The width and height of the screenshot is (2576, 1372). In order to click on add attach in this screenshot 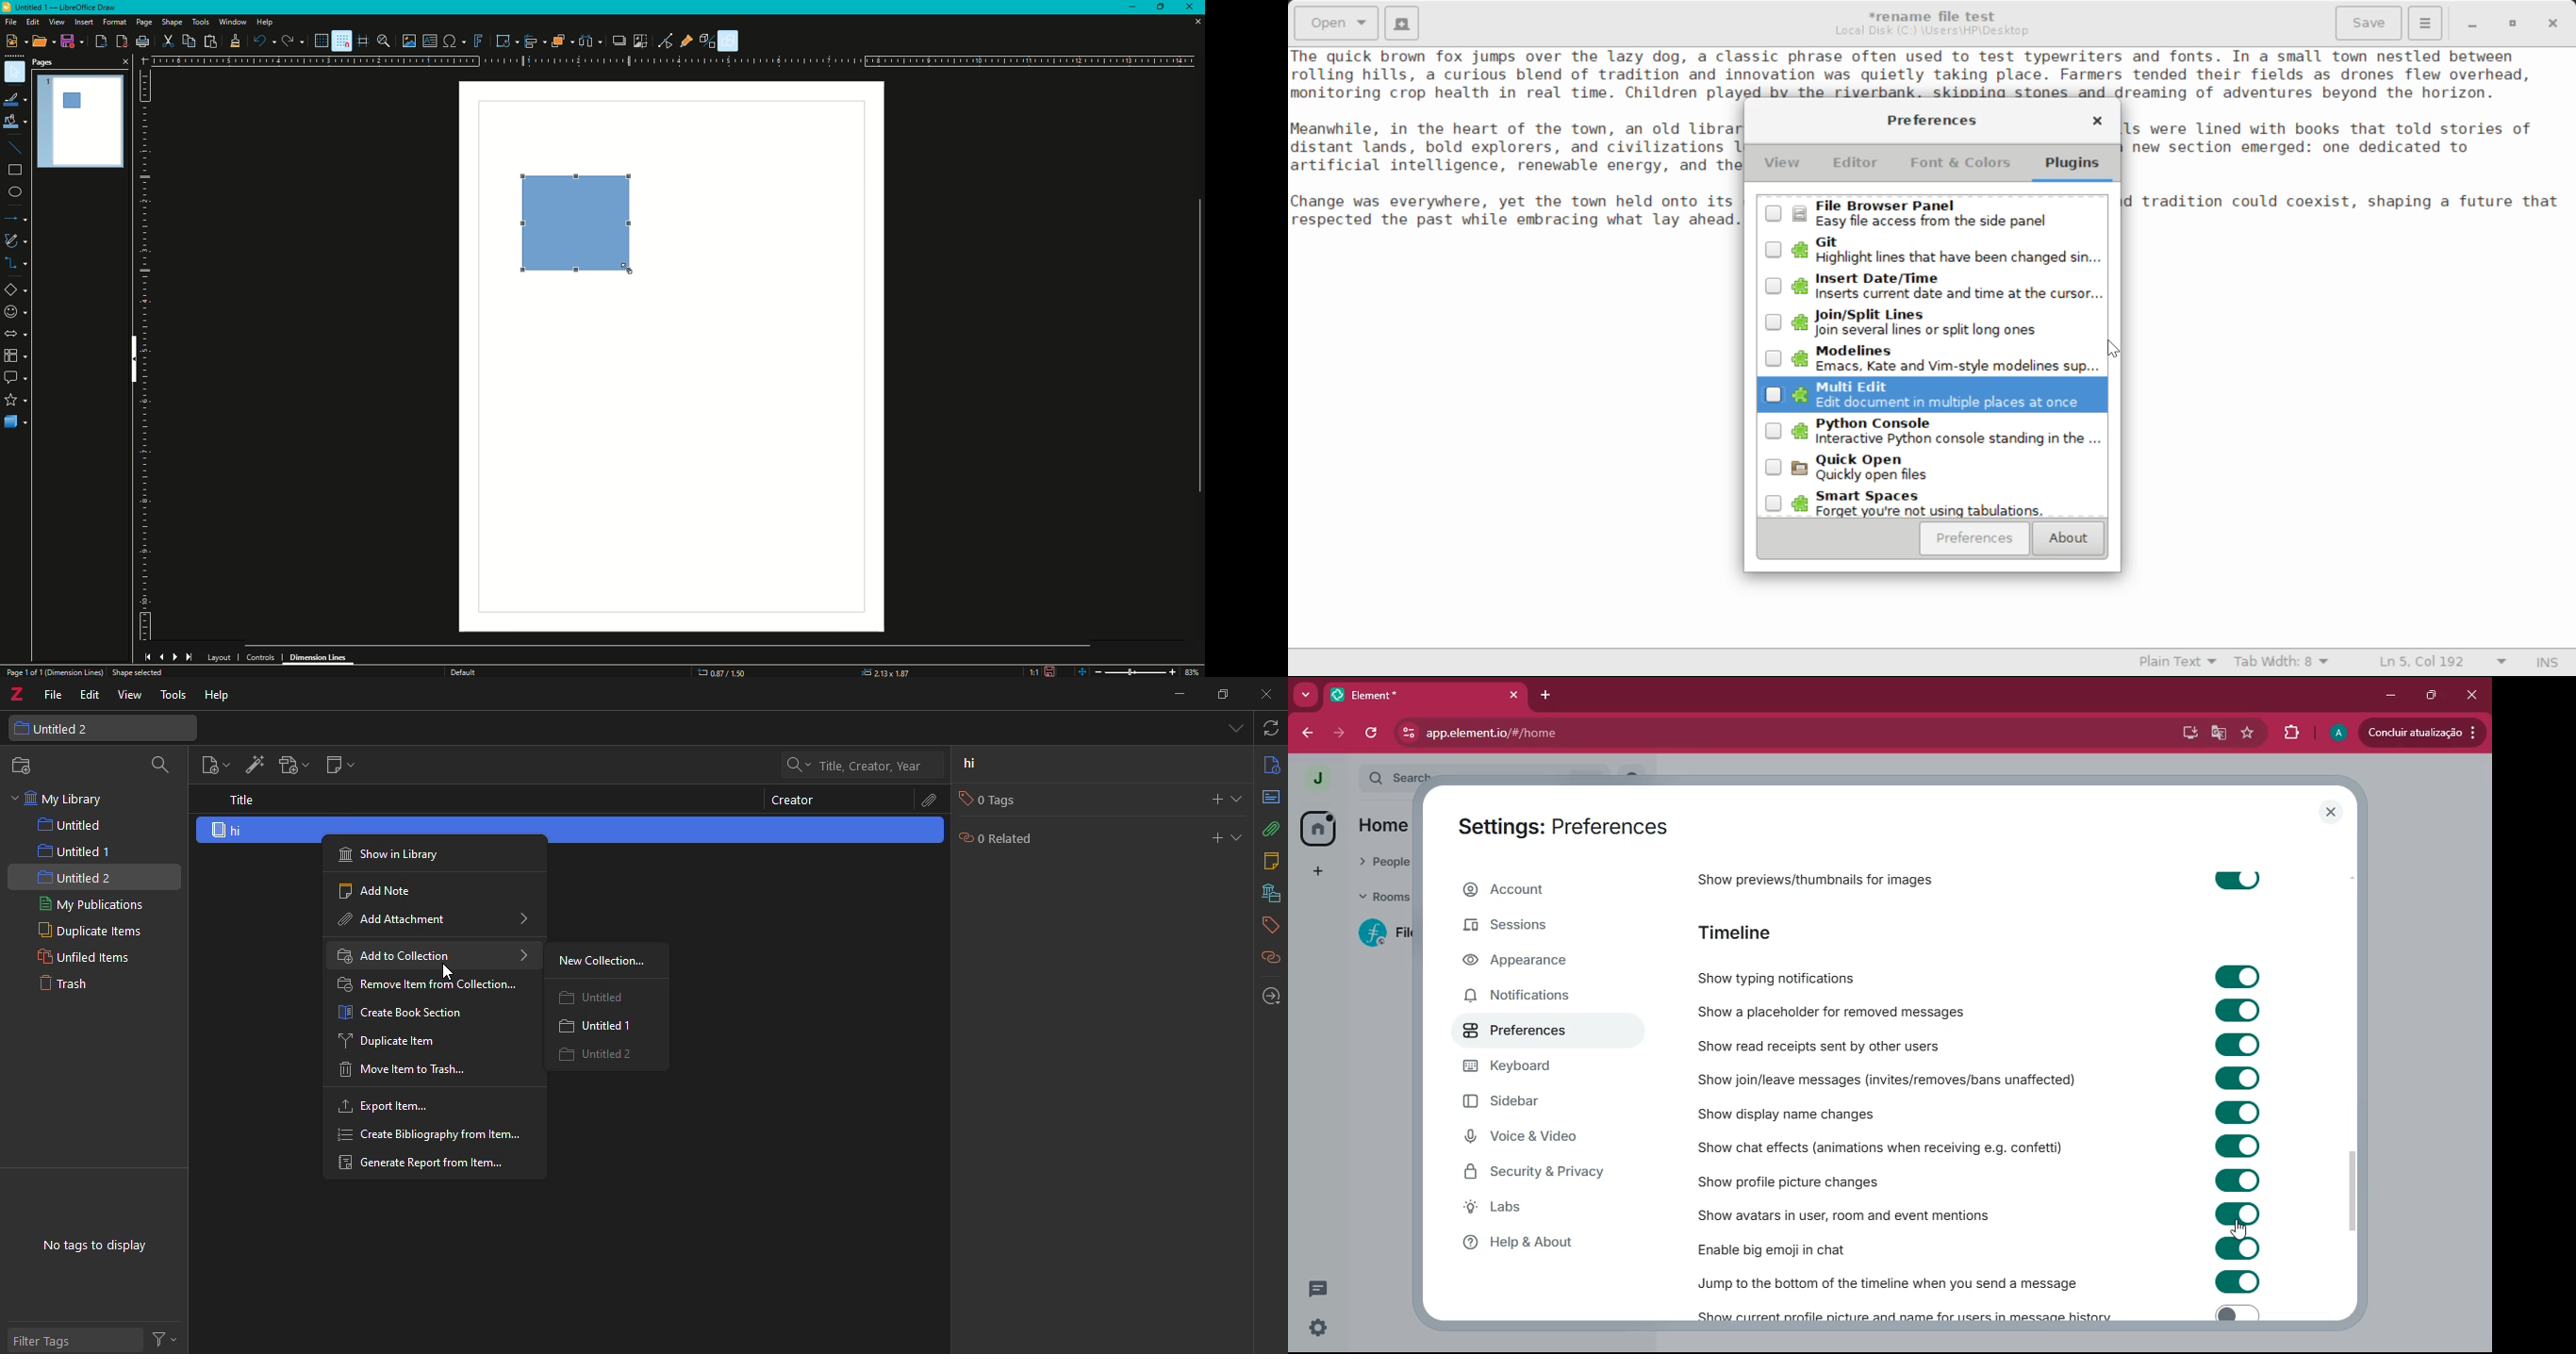, I will do `click(291, 767)`.